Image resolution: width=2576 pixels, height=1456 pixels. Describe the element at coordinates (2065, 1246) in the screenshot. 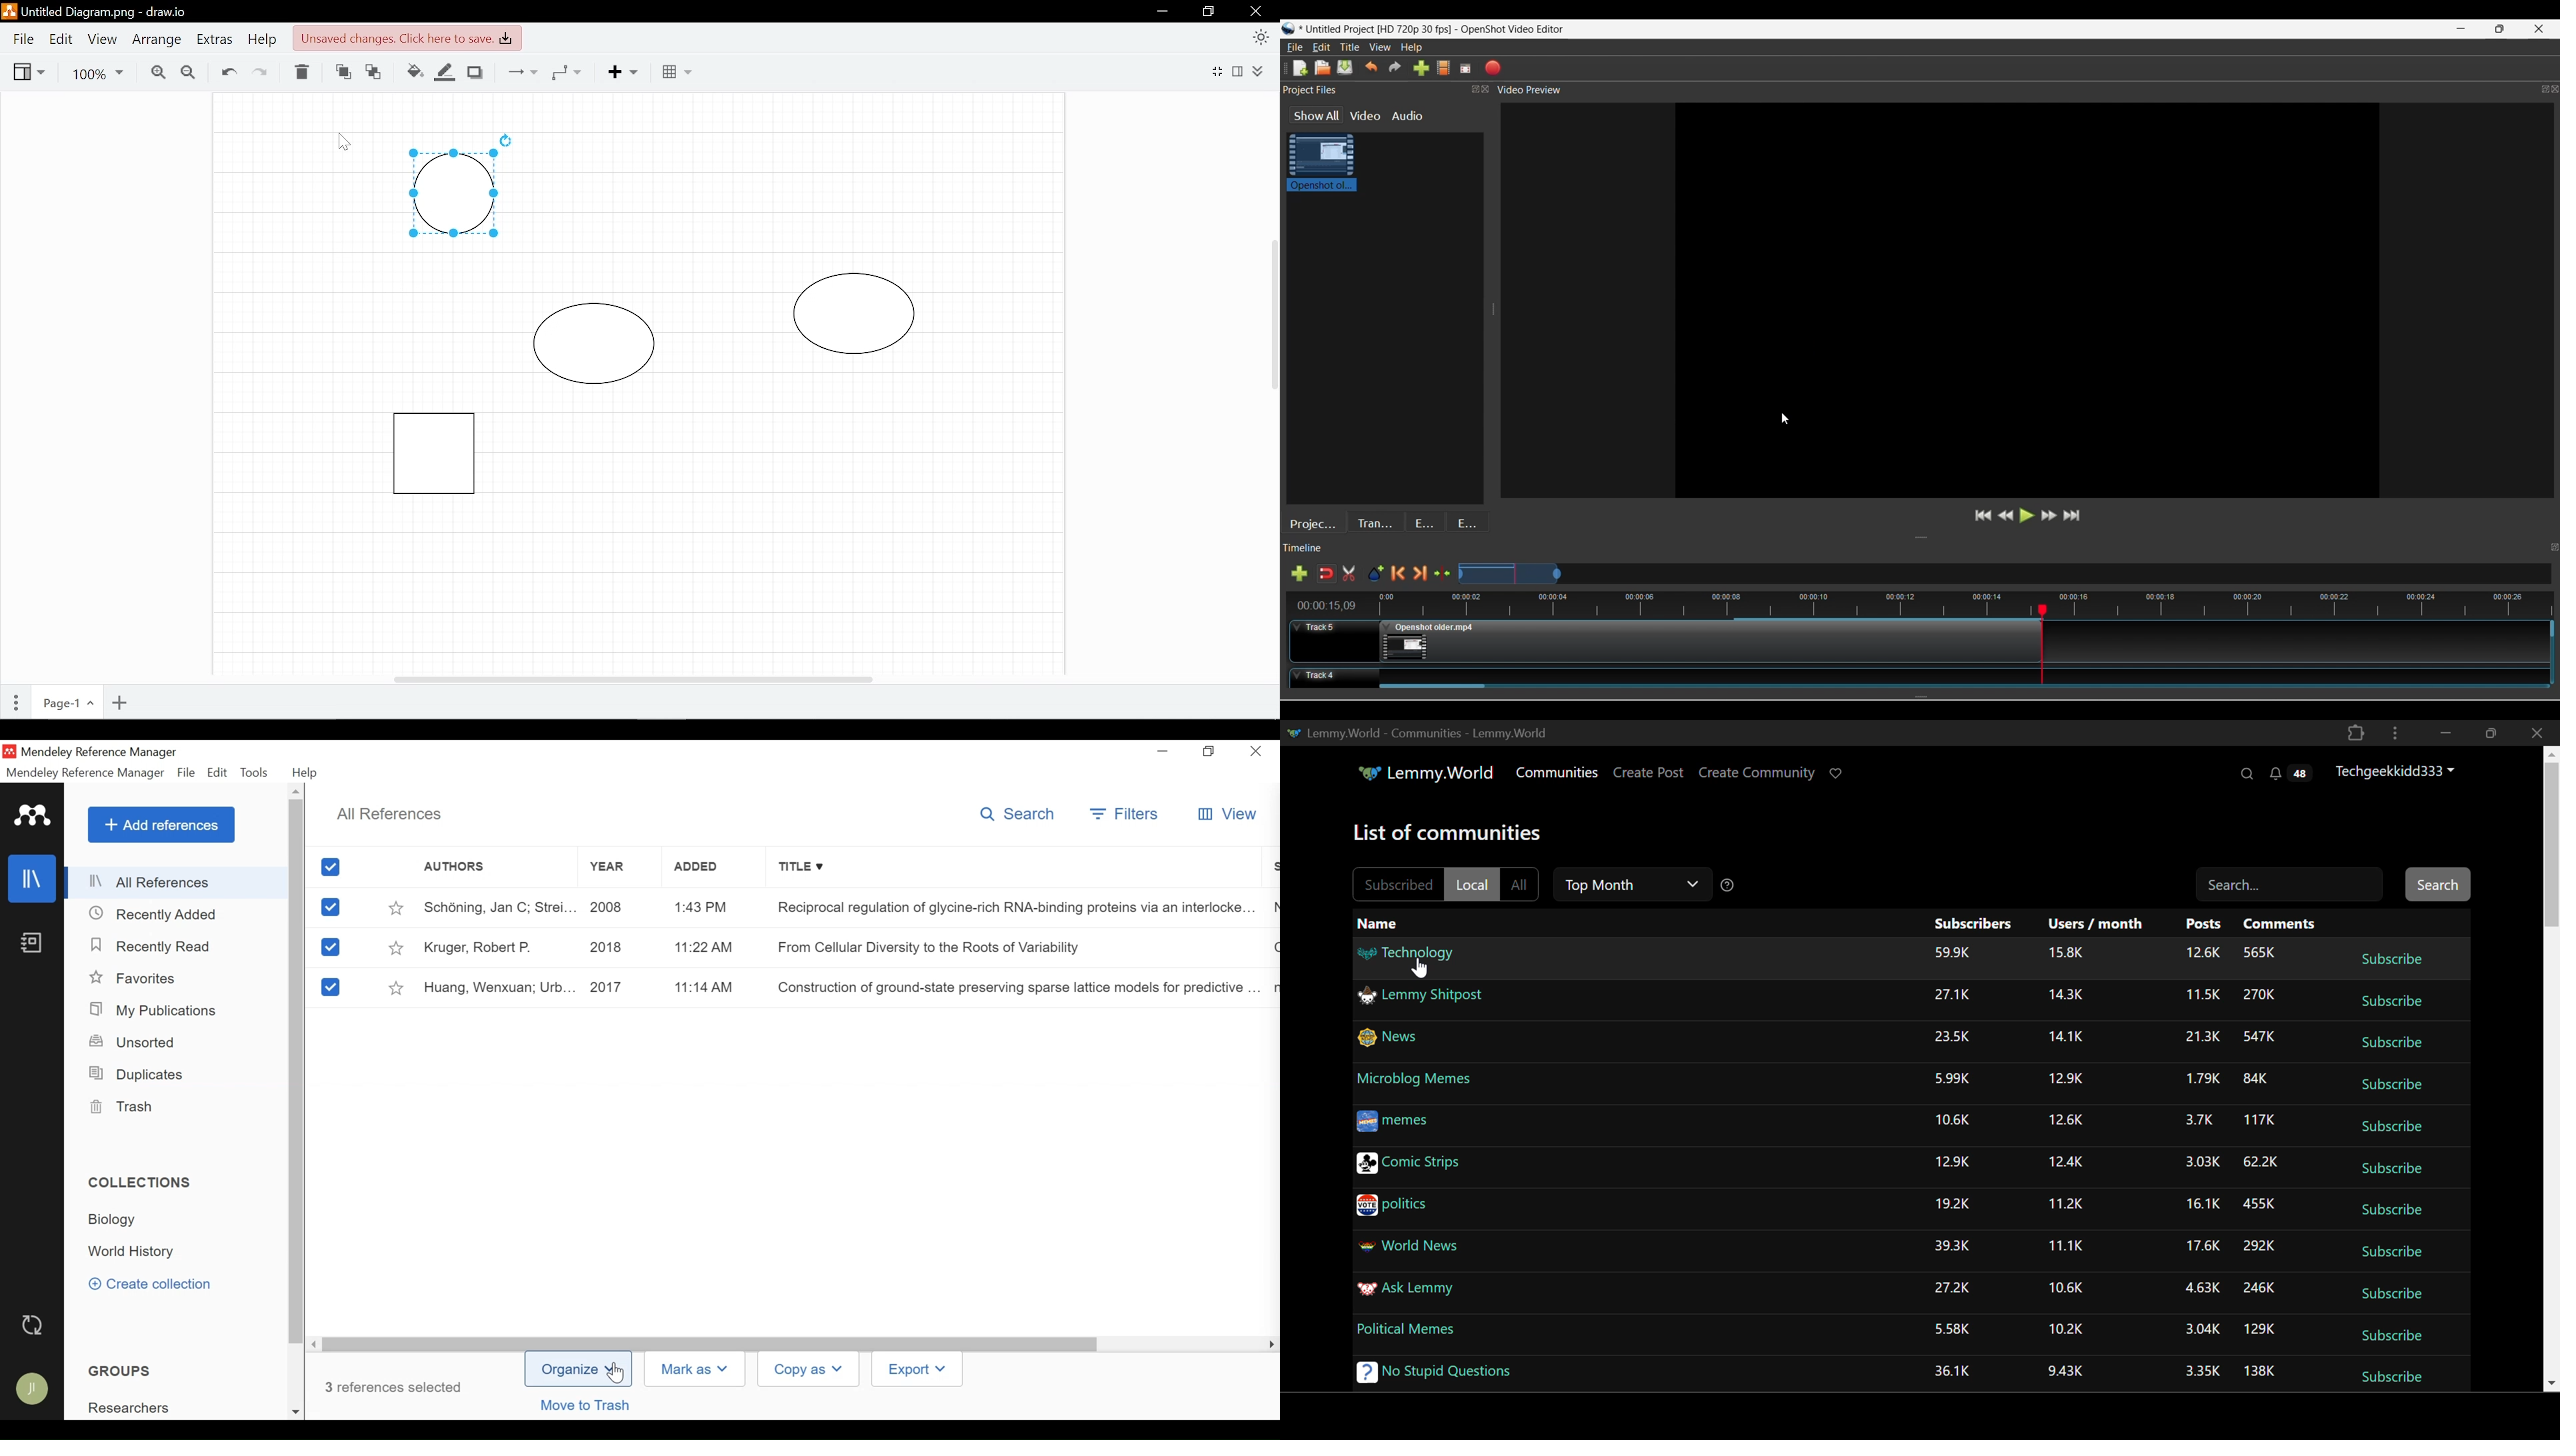

I see `Amount ` at that location.